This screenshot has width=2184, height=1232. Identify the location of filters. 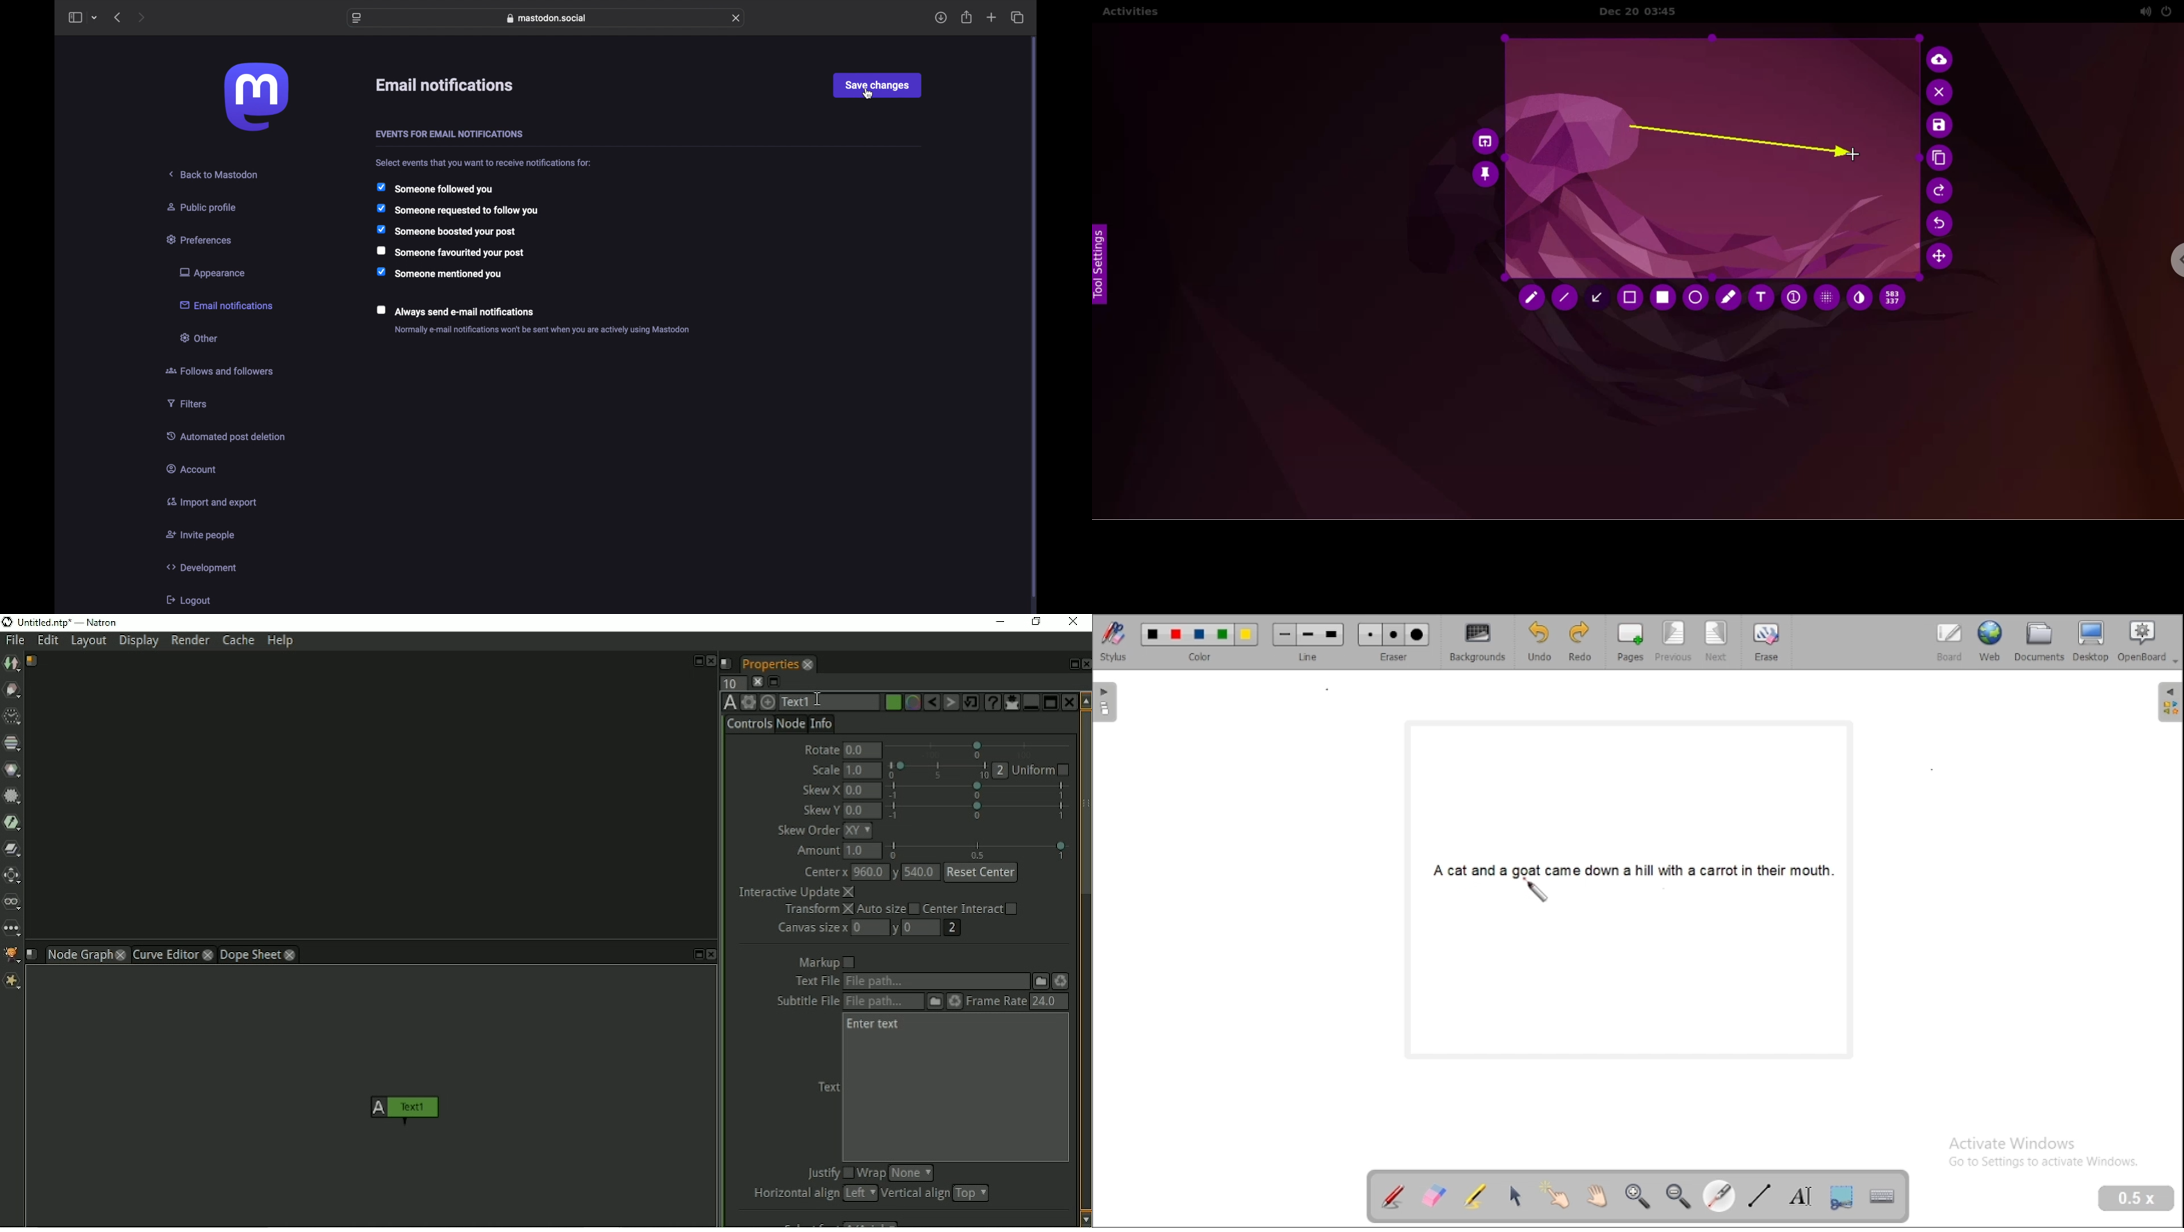
(187, 403).